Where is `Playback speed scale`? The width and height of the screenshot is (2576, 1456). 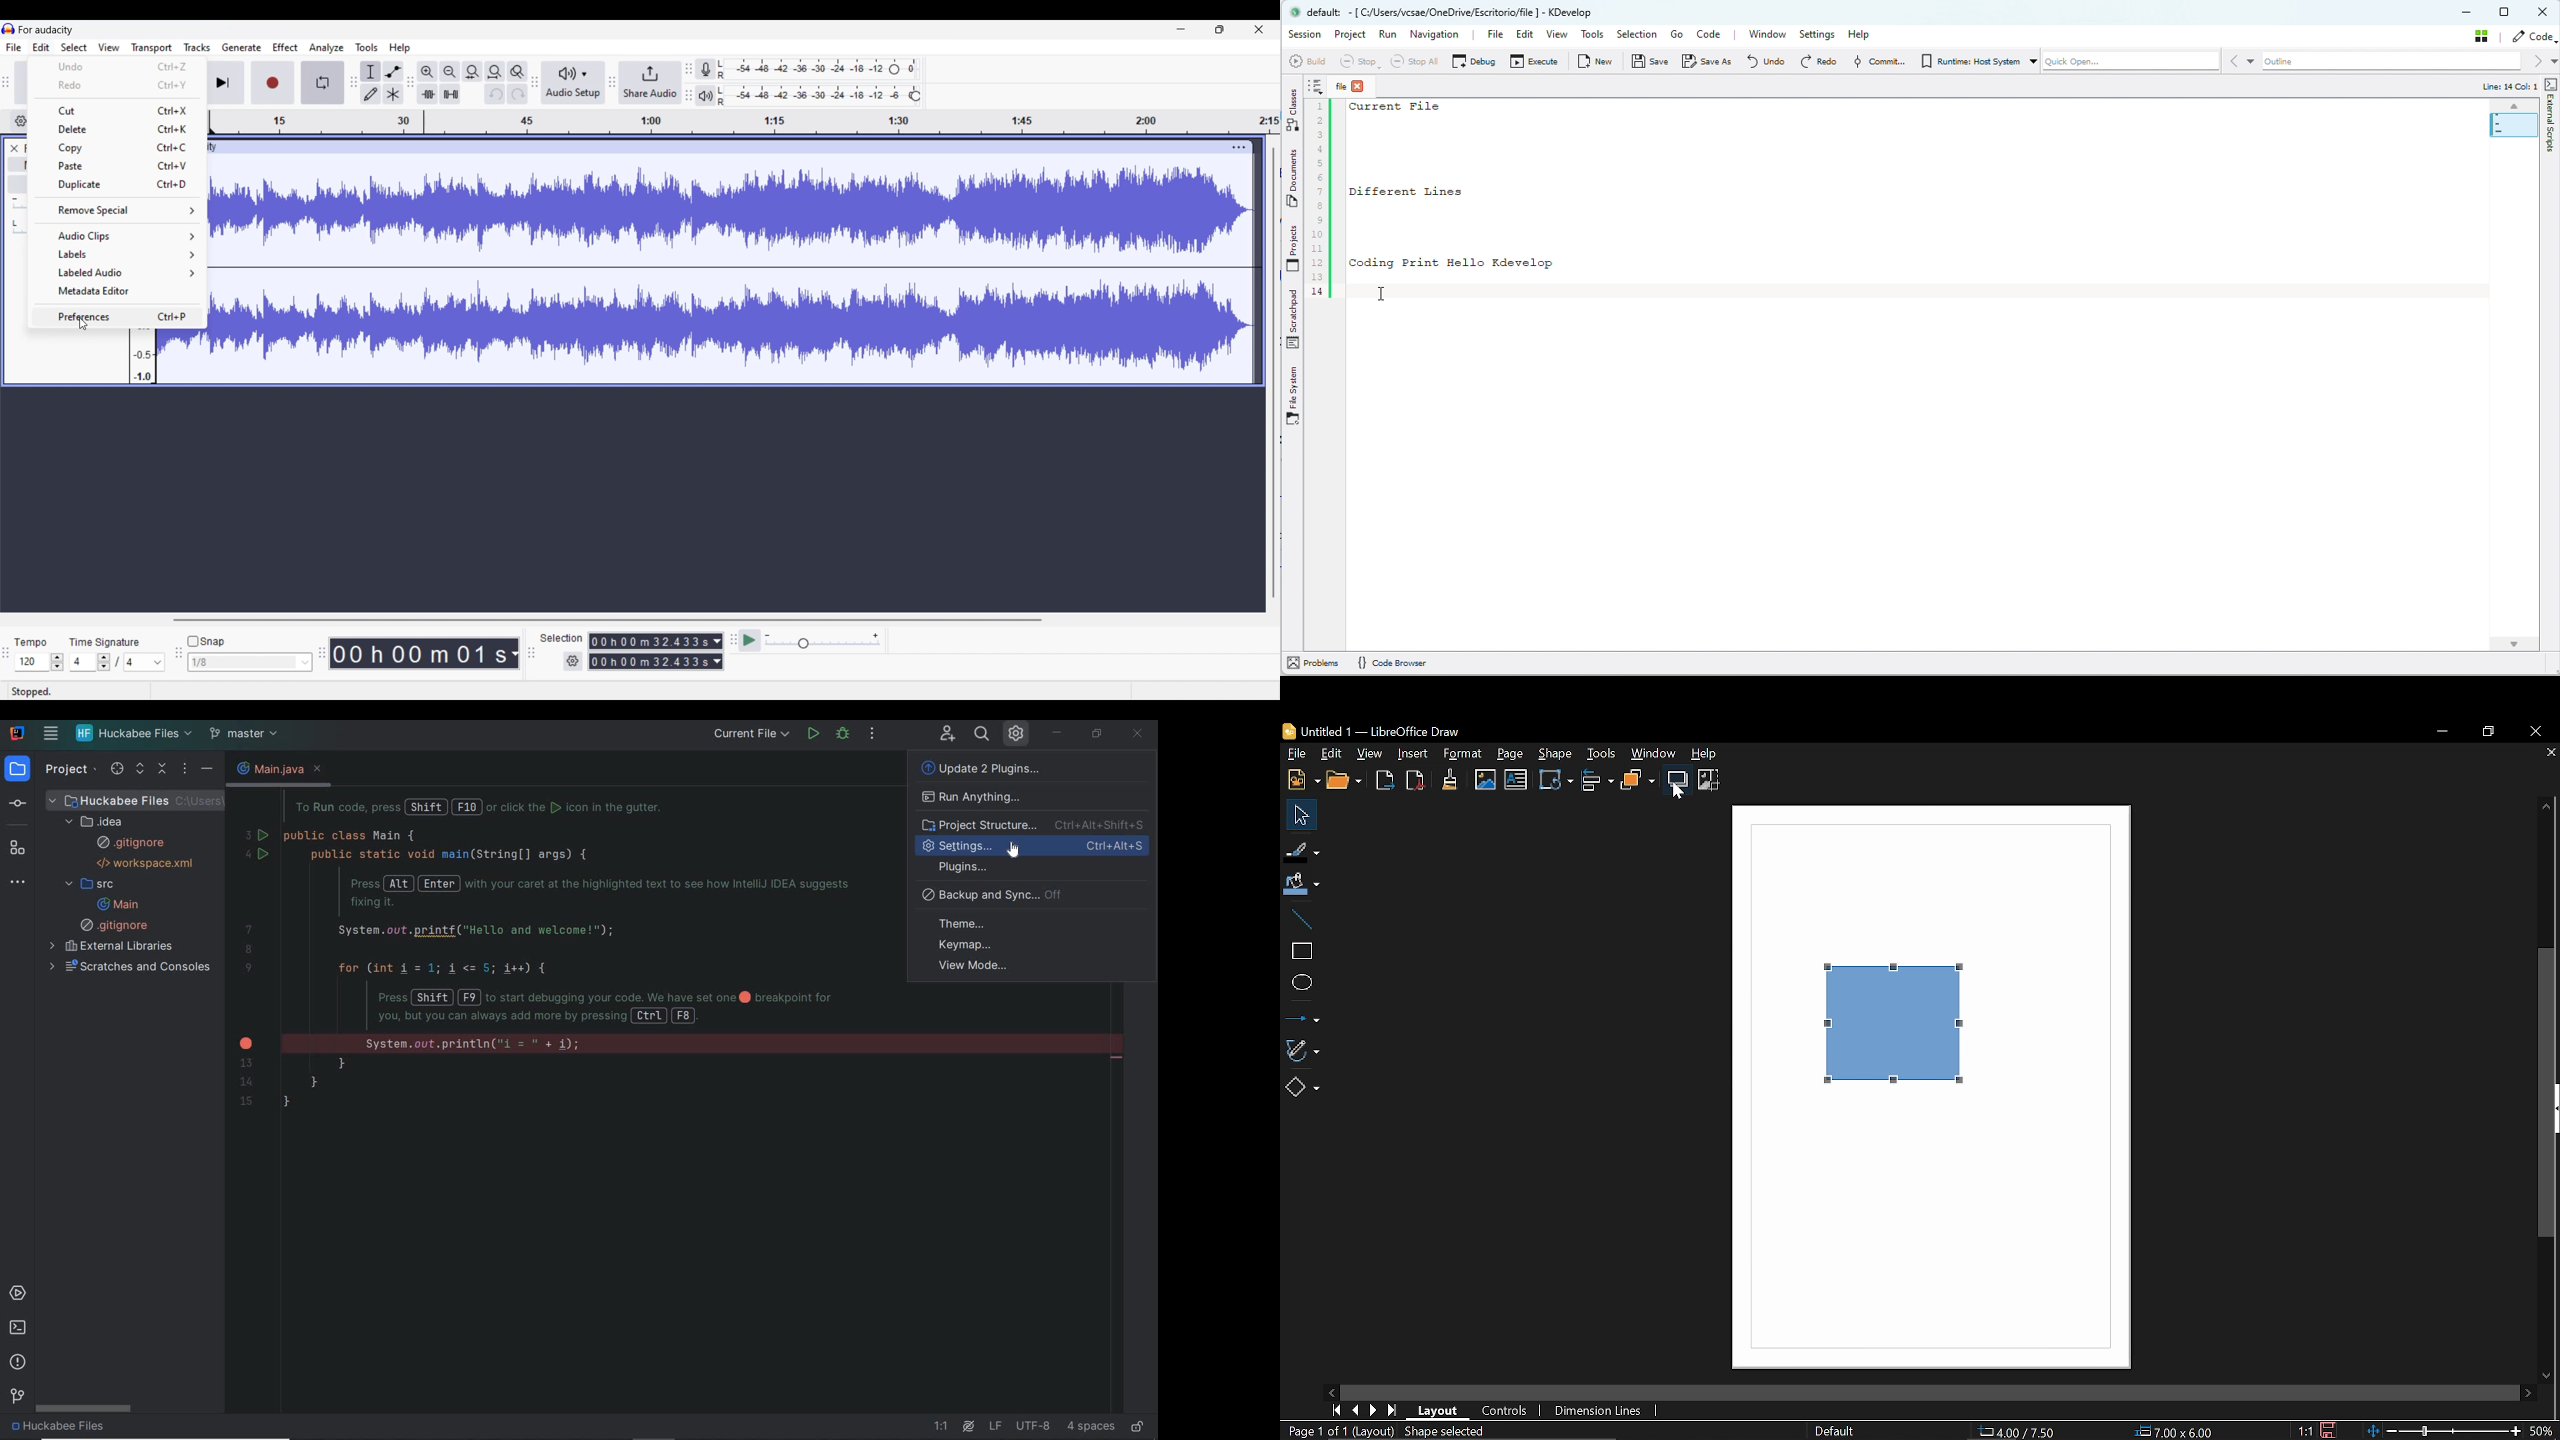 Playback speed scale is located at coordinates (823, 640).